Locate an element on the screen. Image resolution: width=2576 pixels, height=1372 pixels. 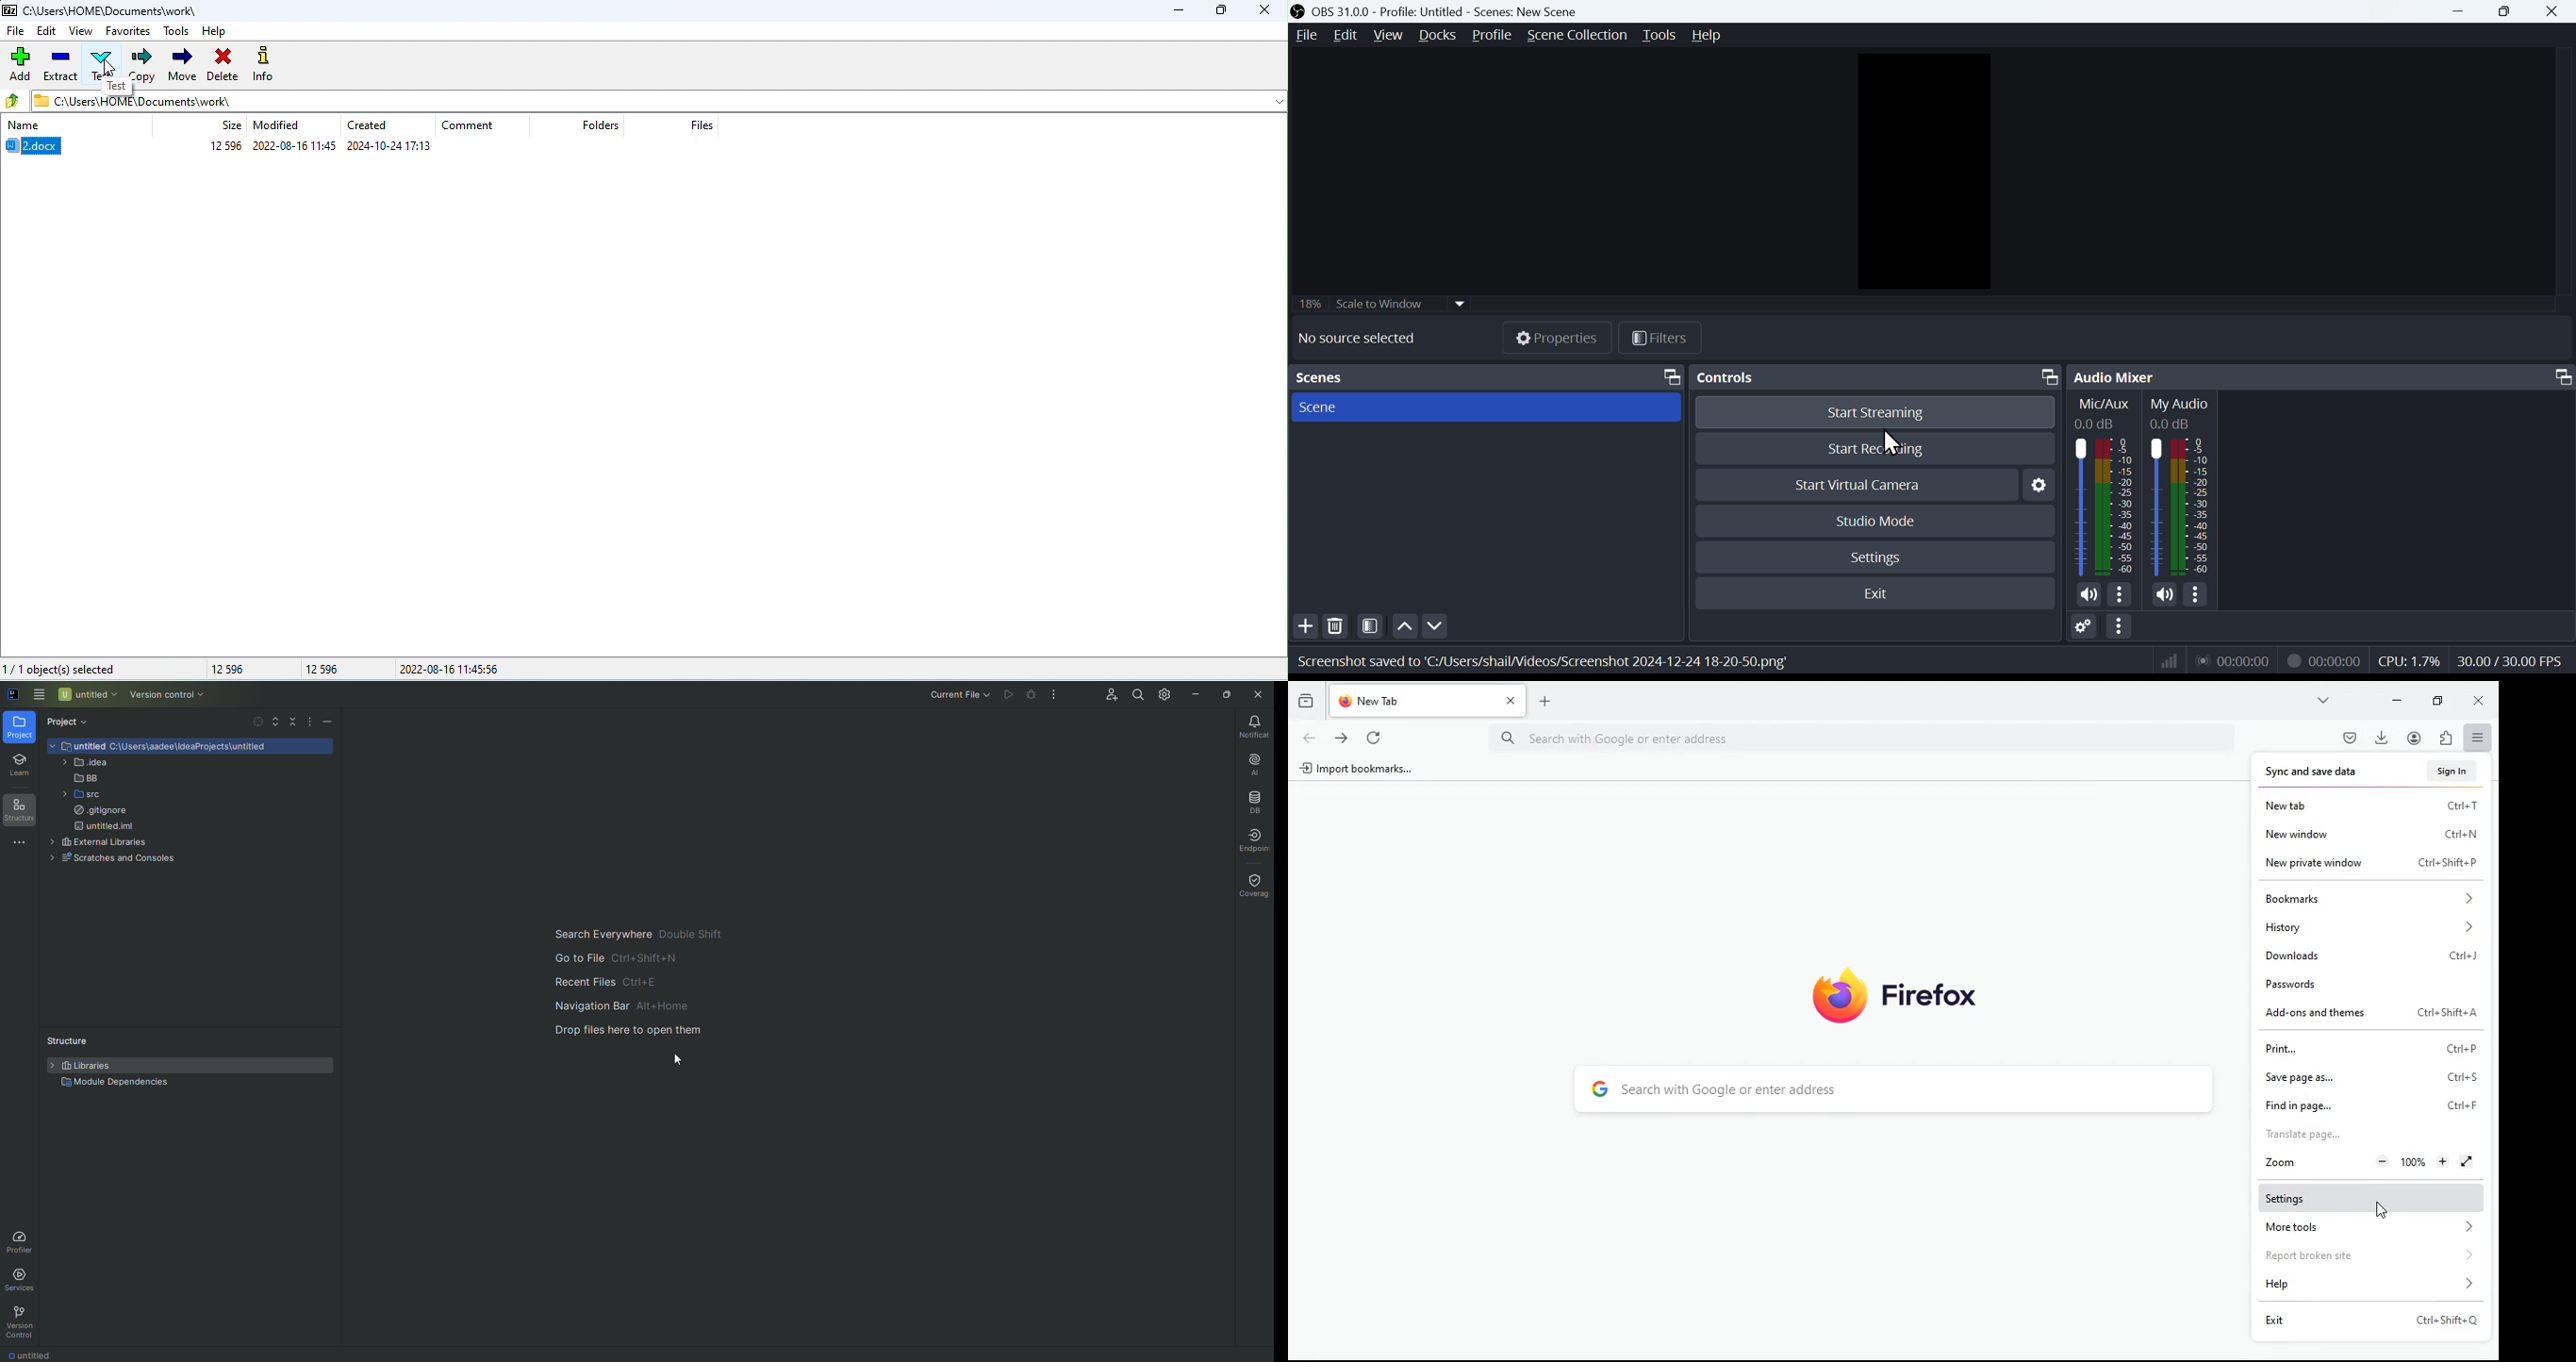
Untitled is located at coordinates (88, 695).